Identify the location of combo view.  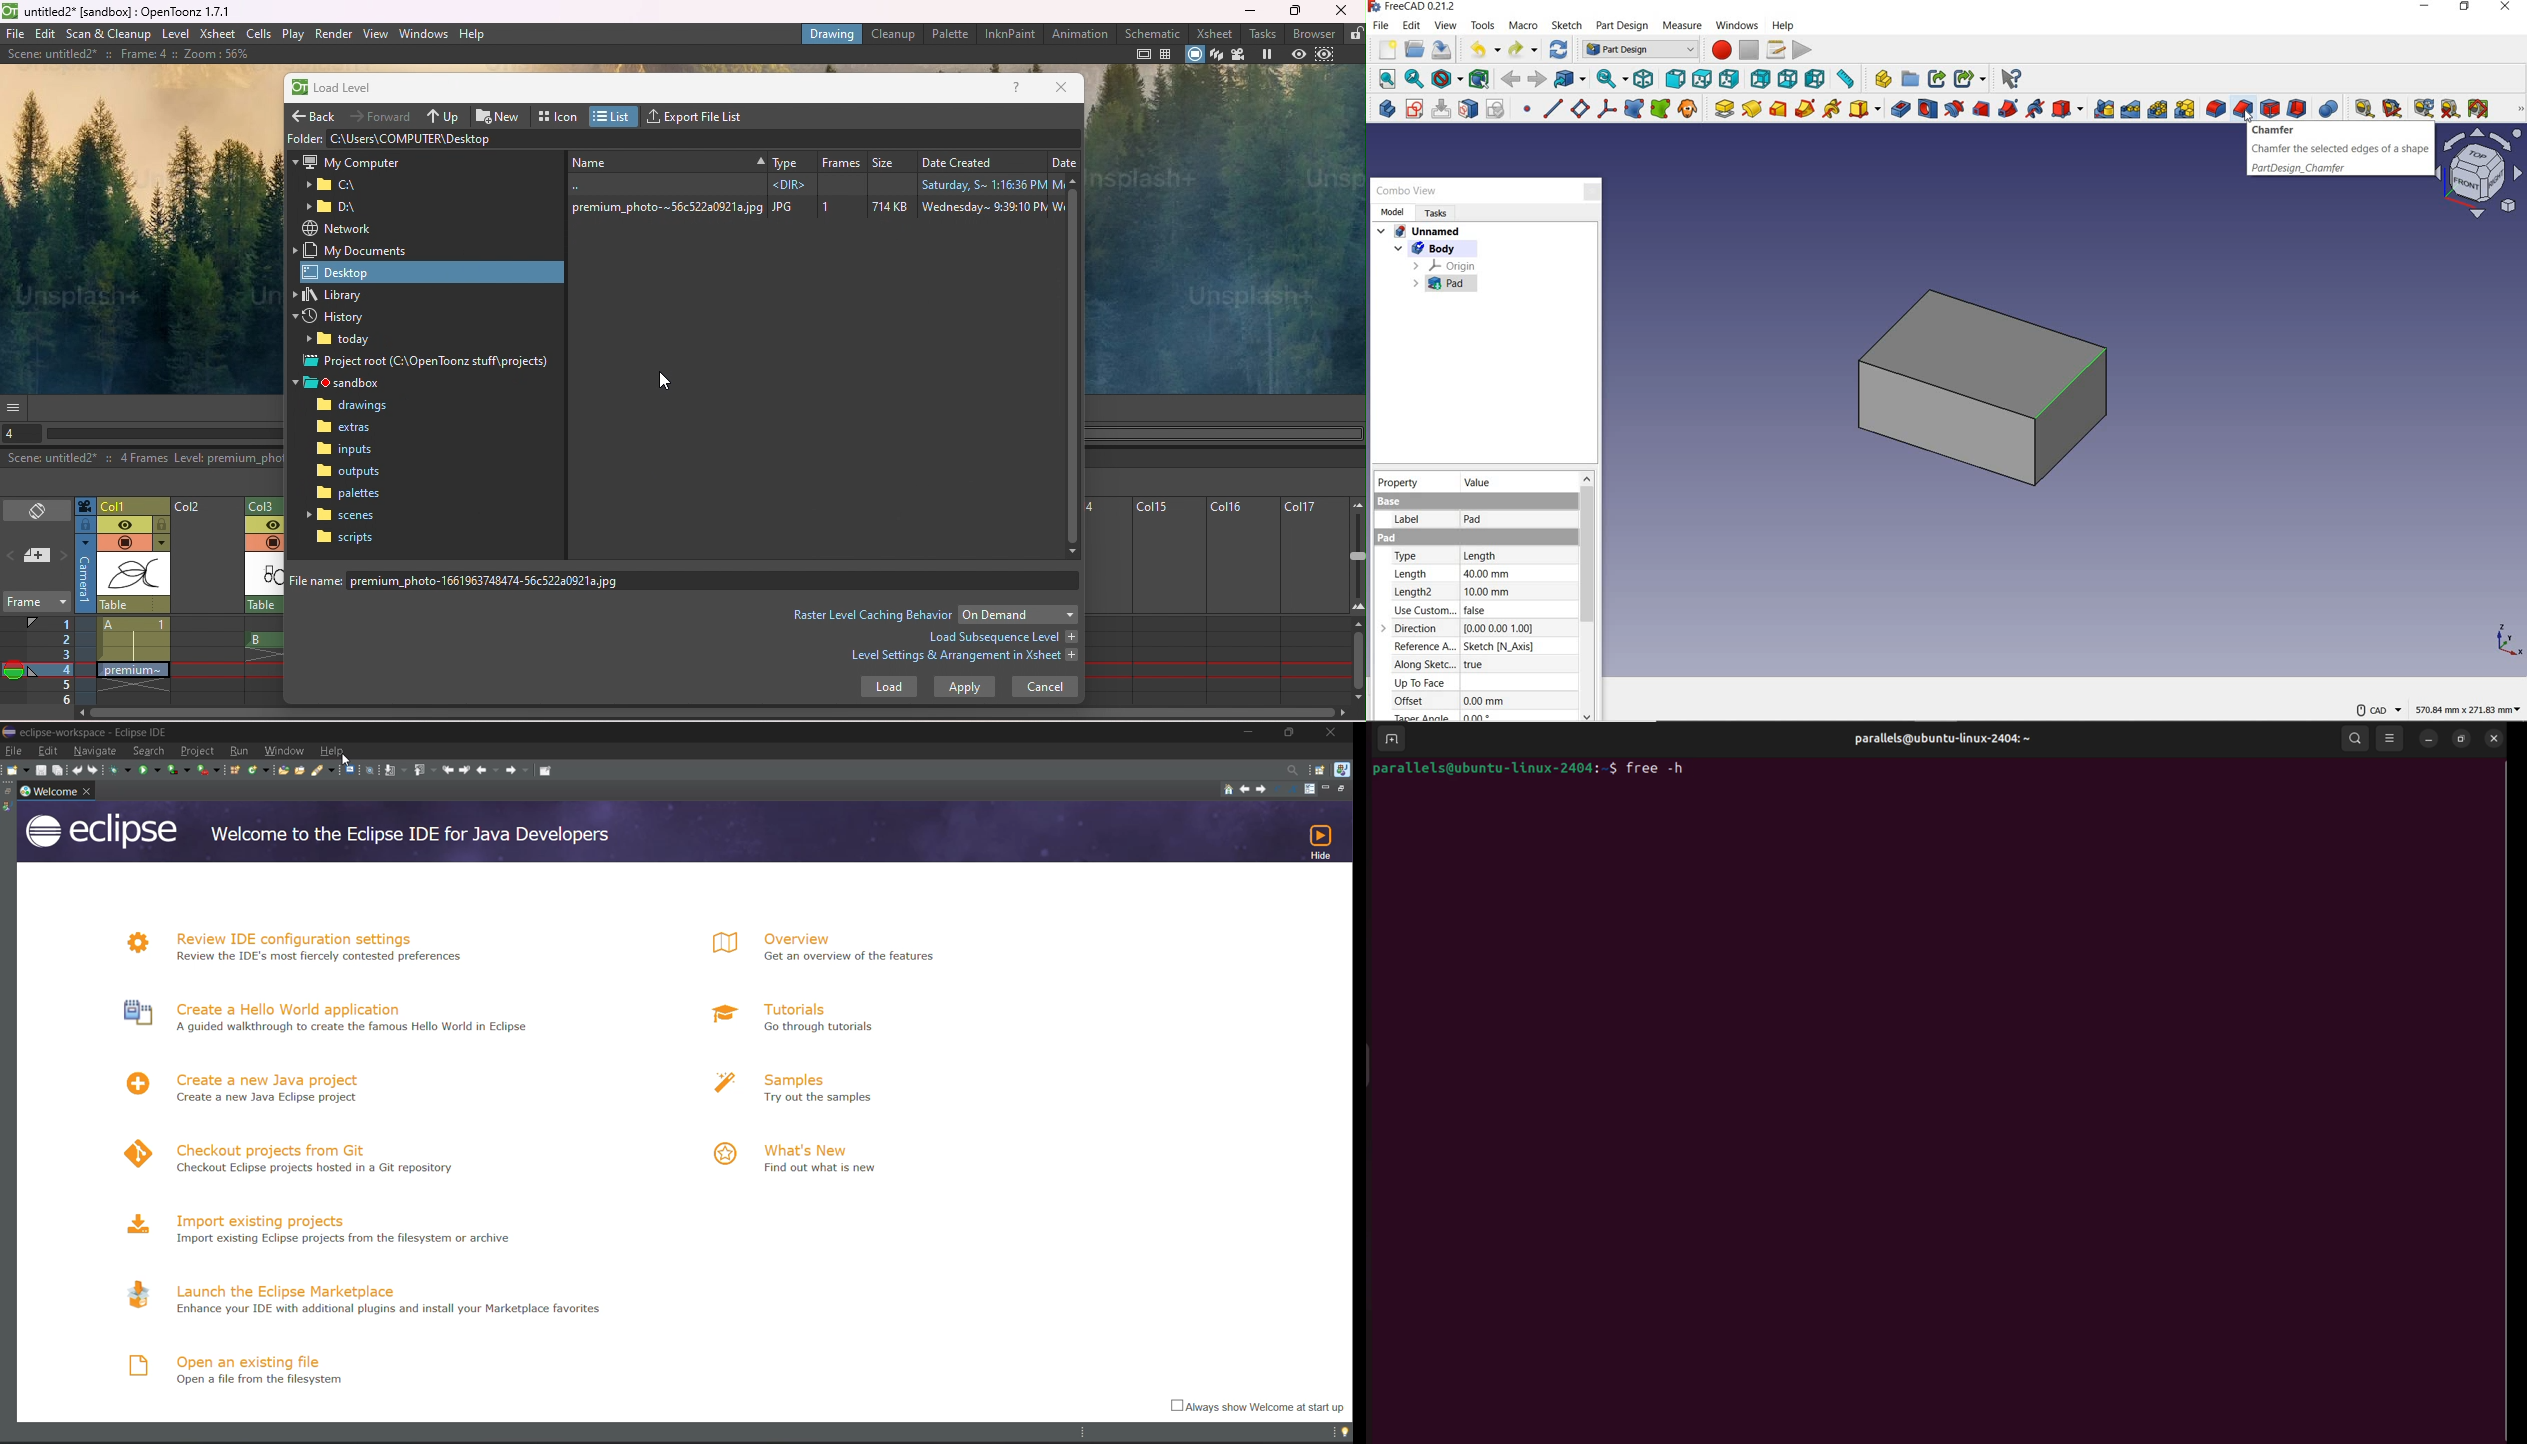
(1407, 192).